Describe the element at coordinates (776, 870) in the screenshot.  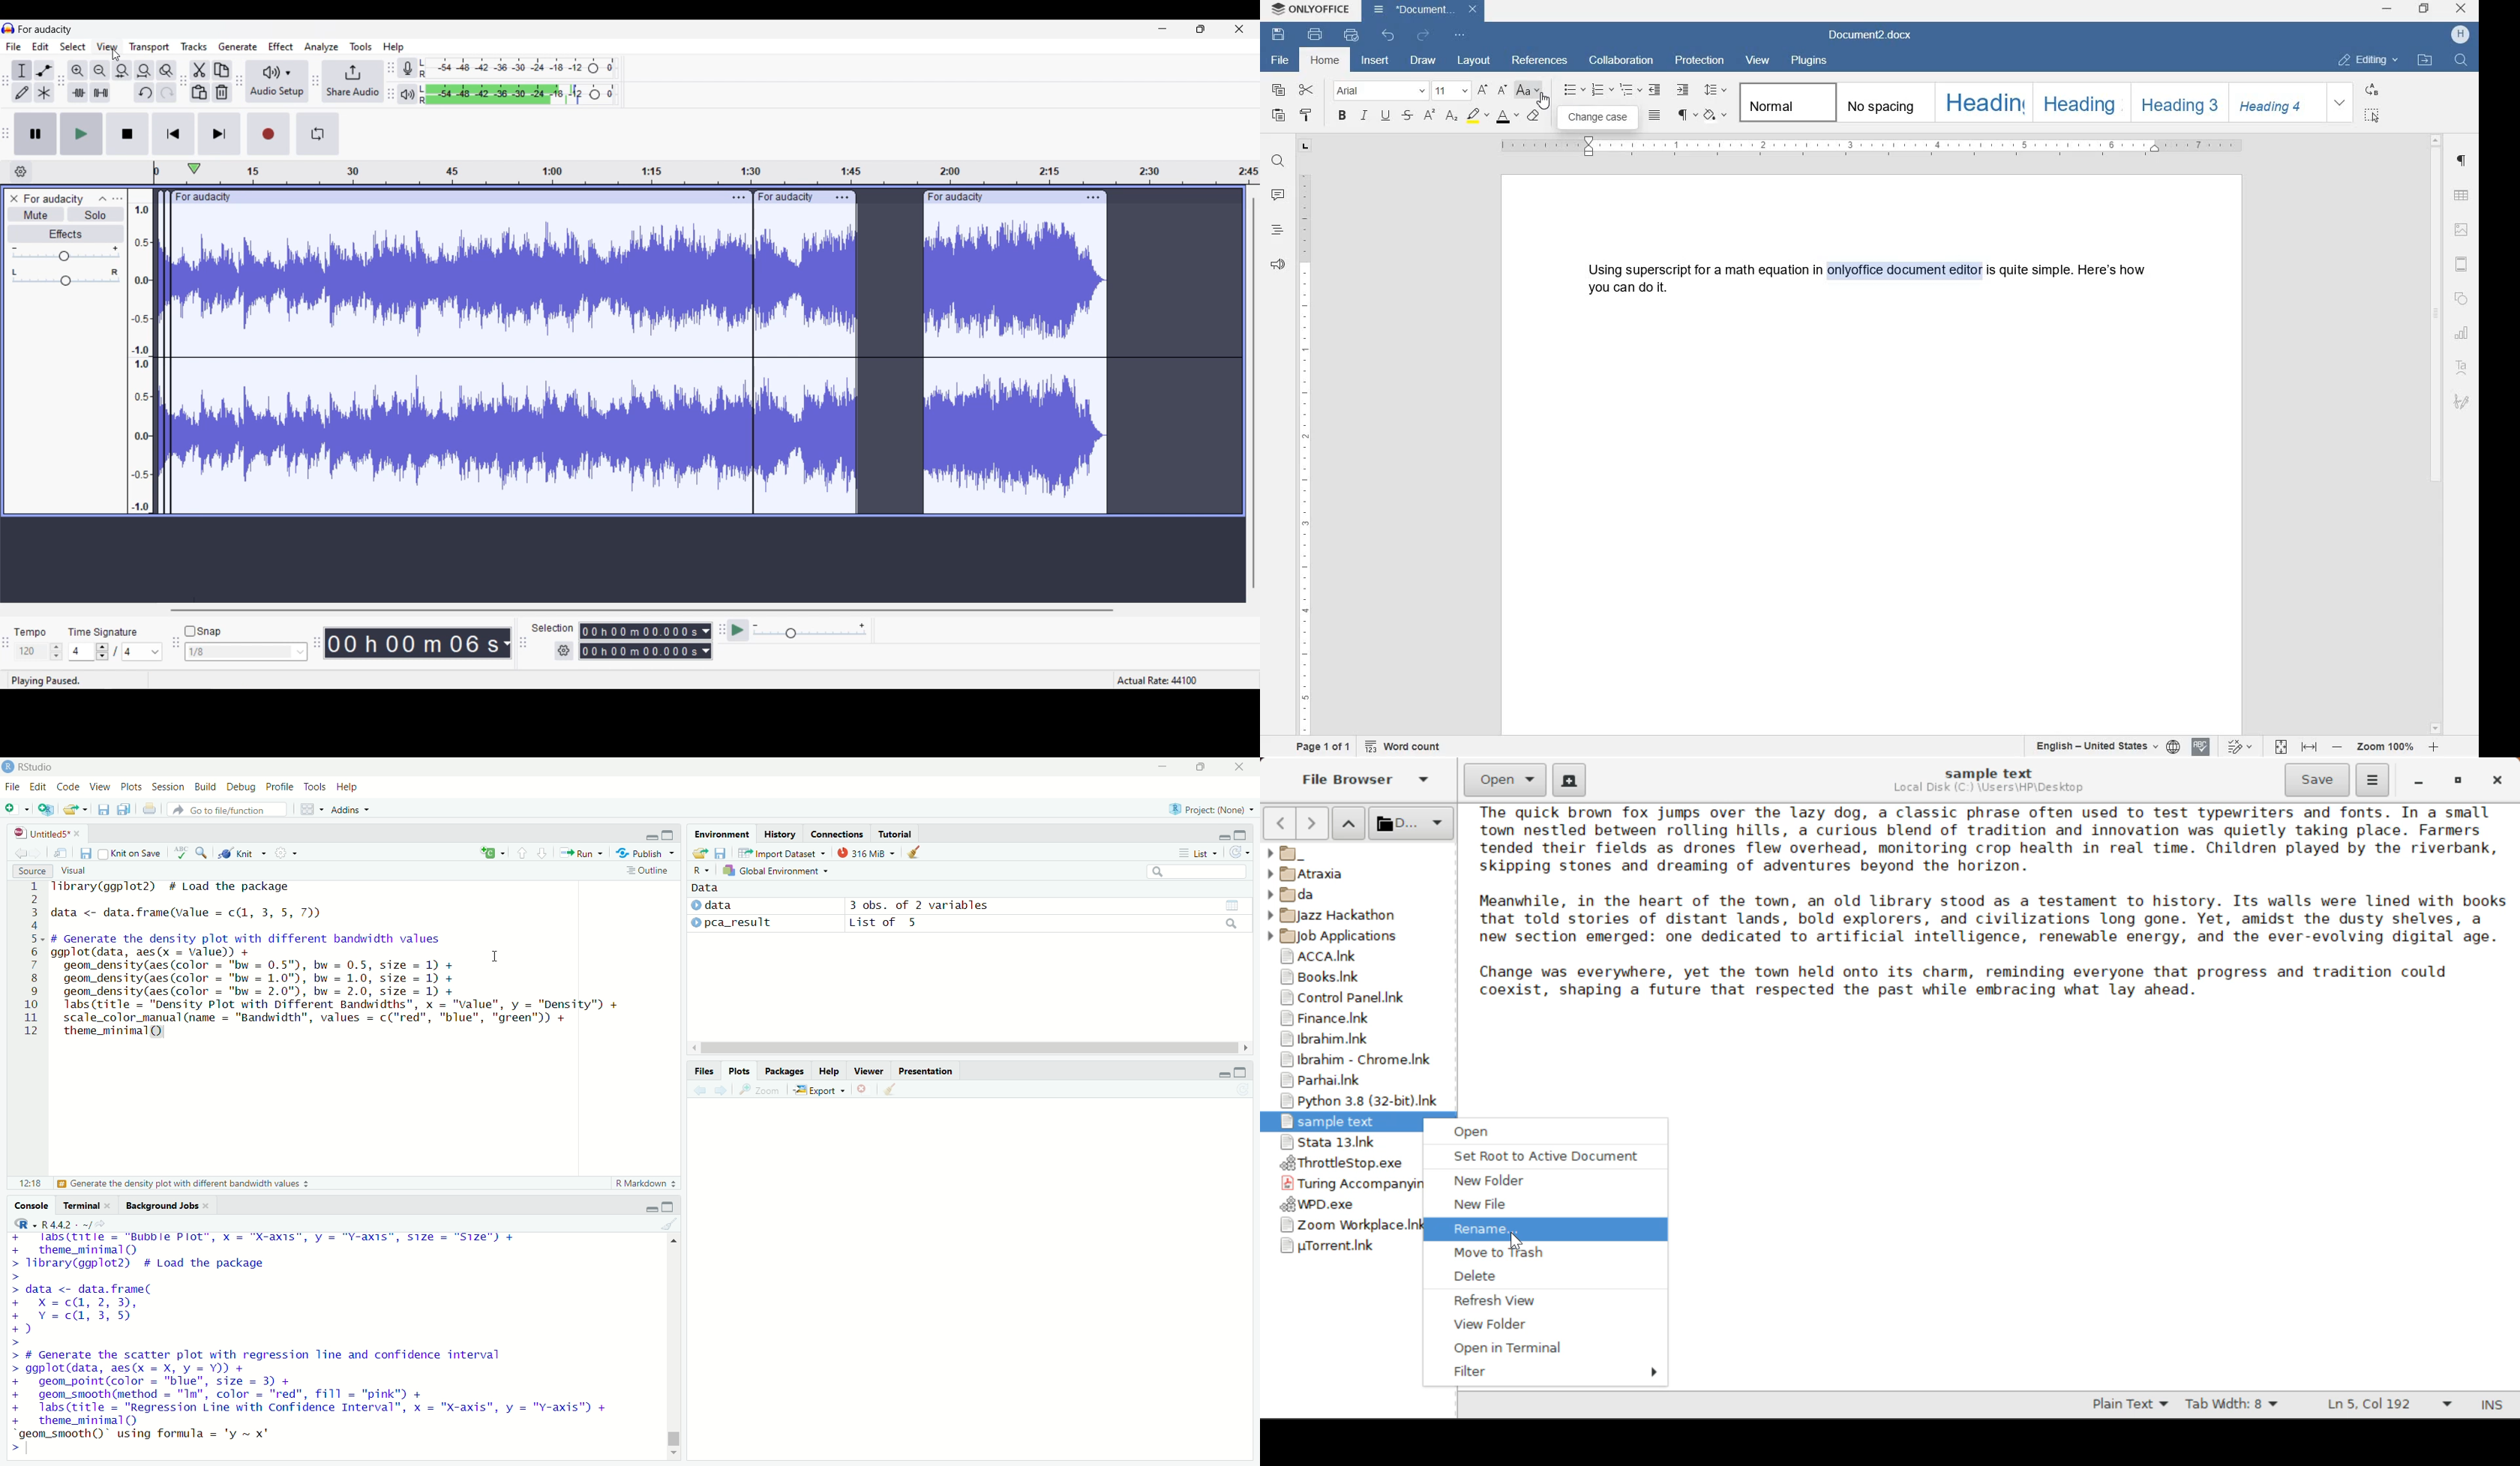
I see `Global Environment` at that location.